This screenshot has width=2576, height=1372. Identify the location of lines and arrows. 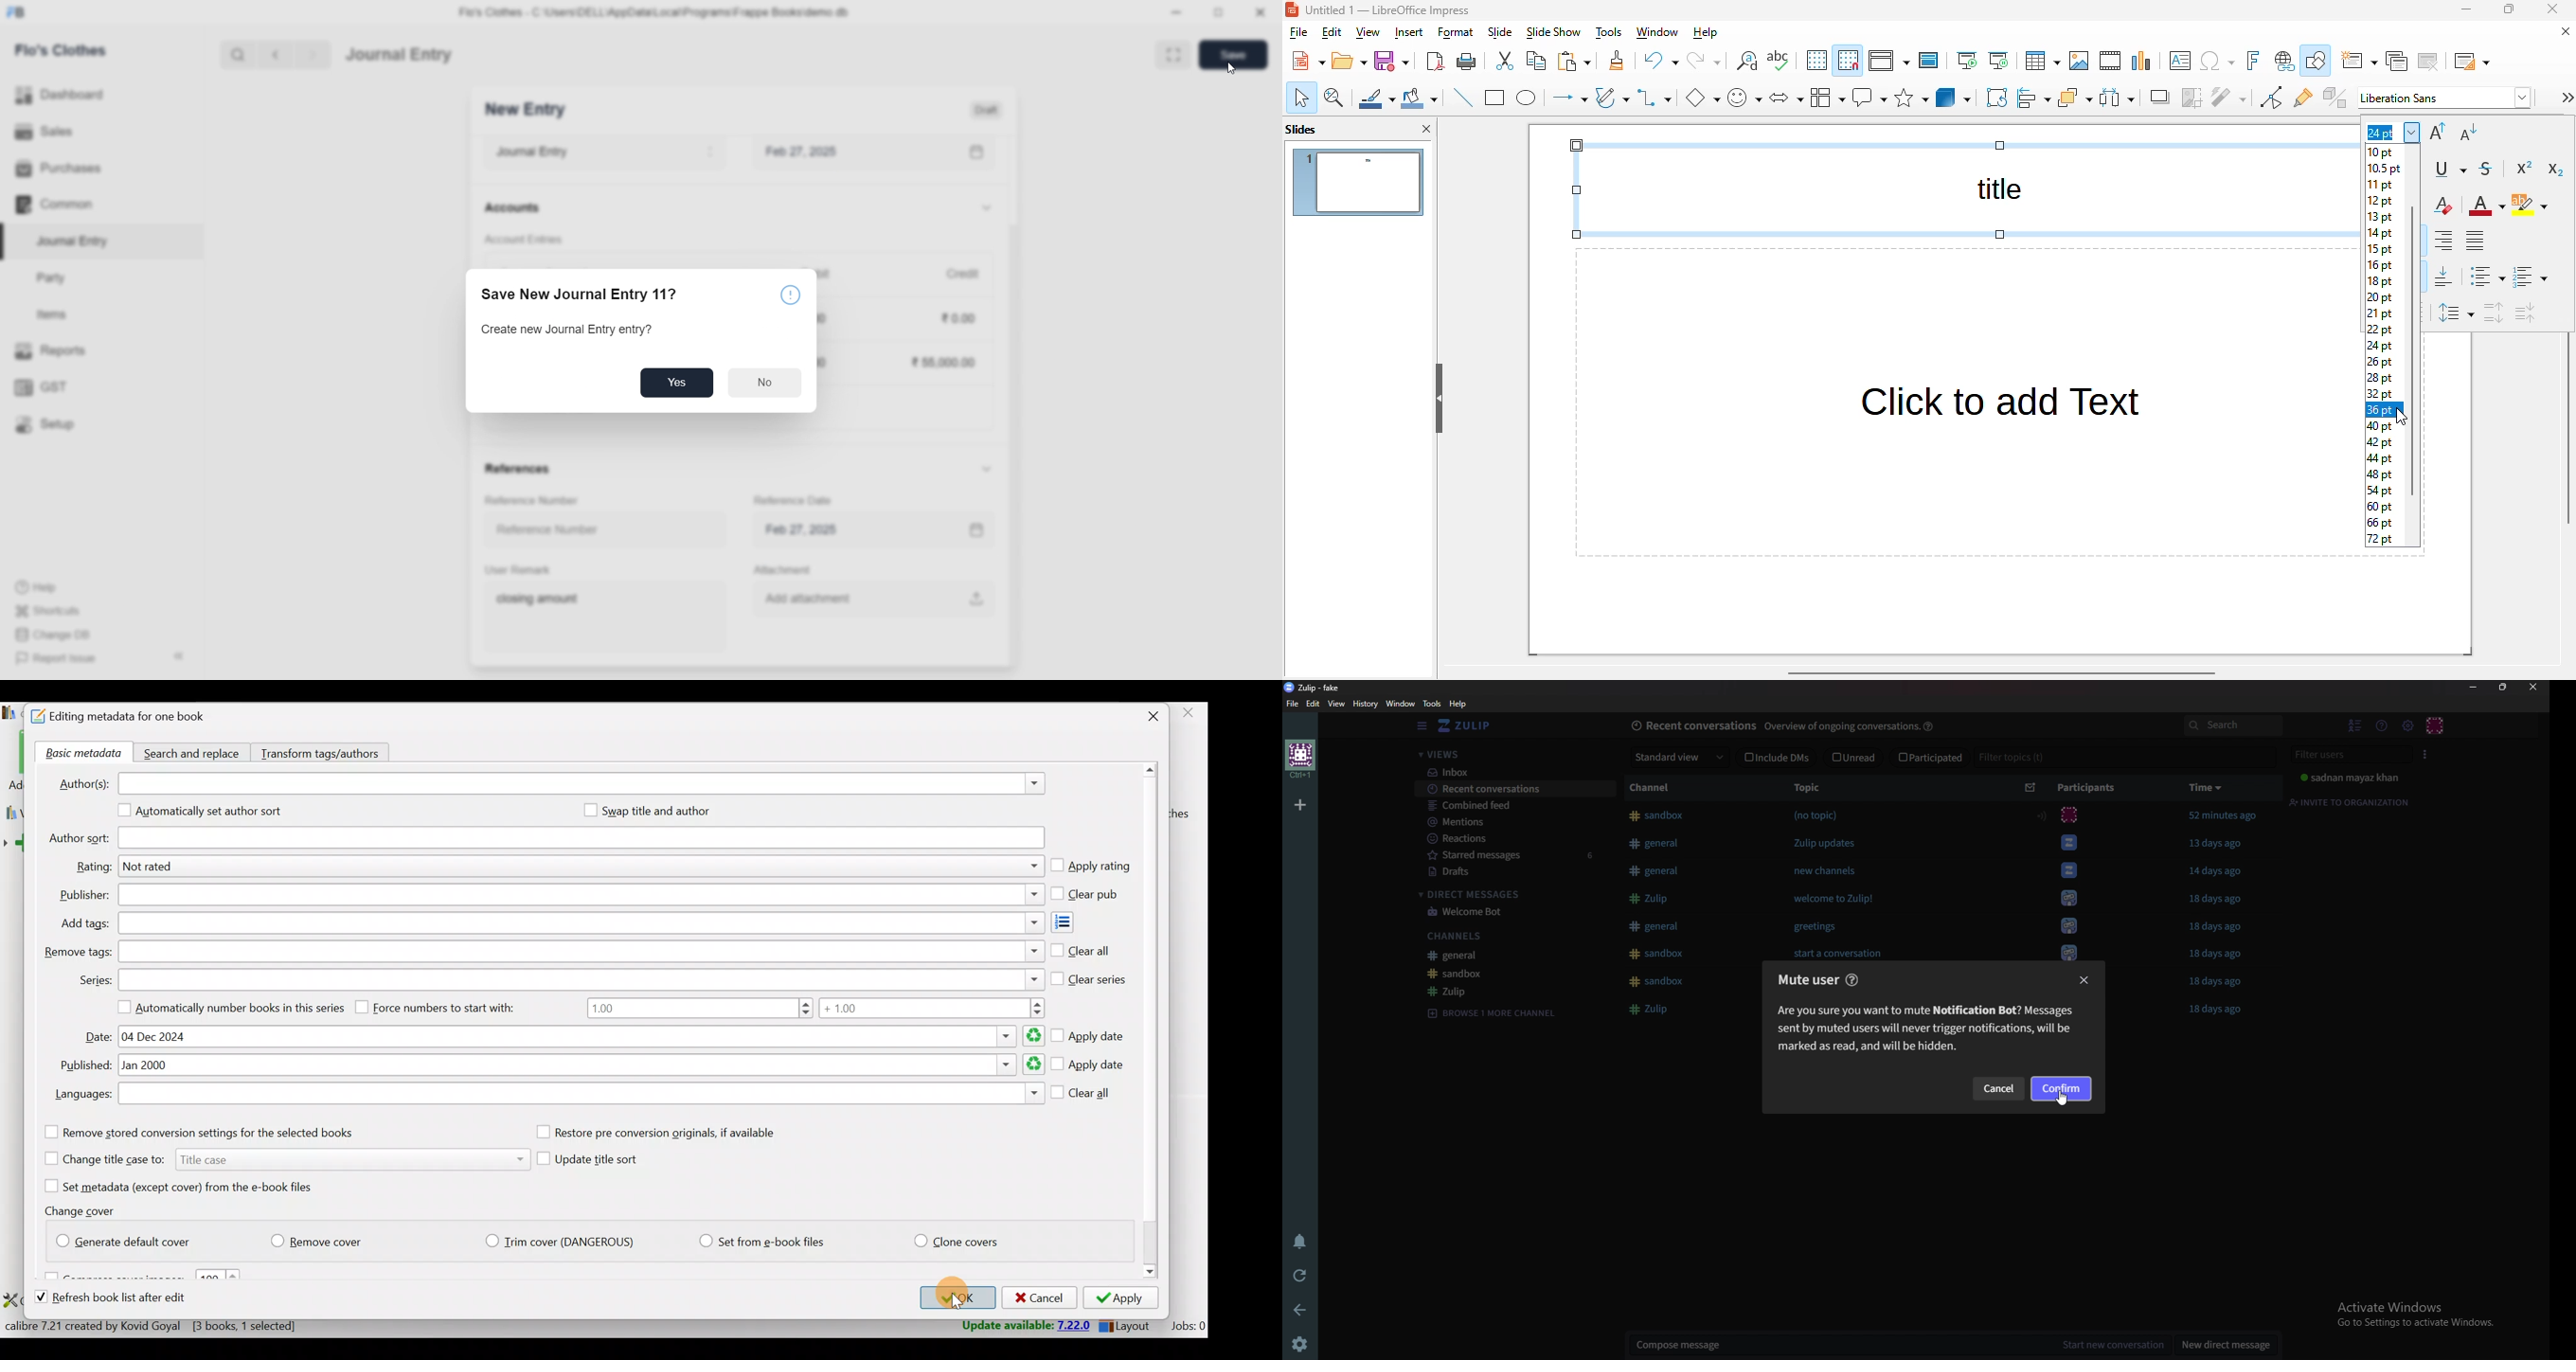
(1568, 98).